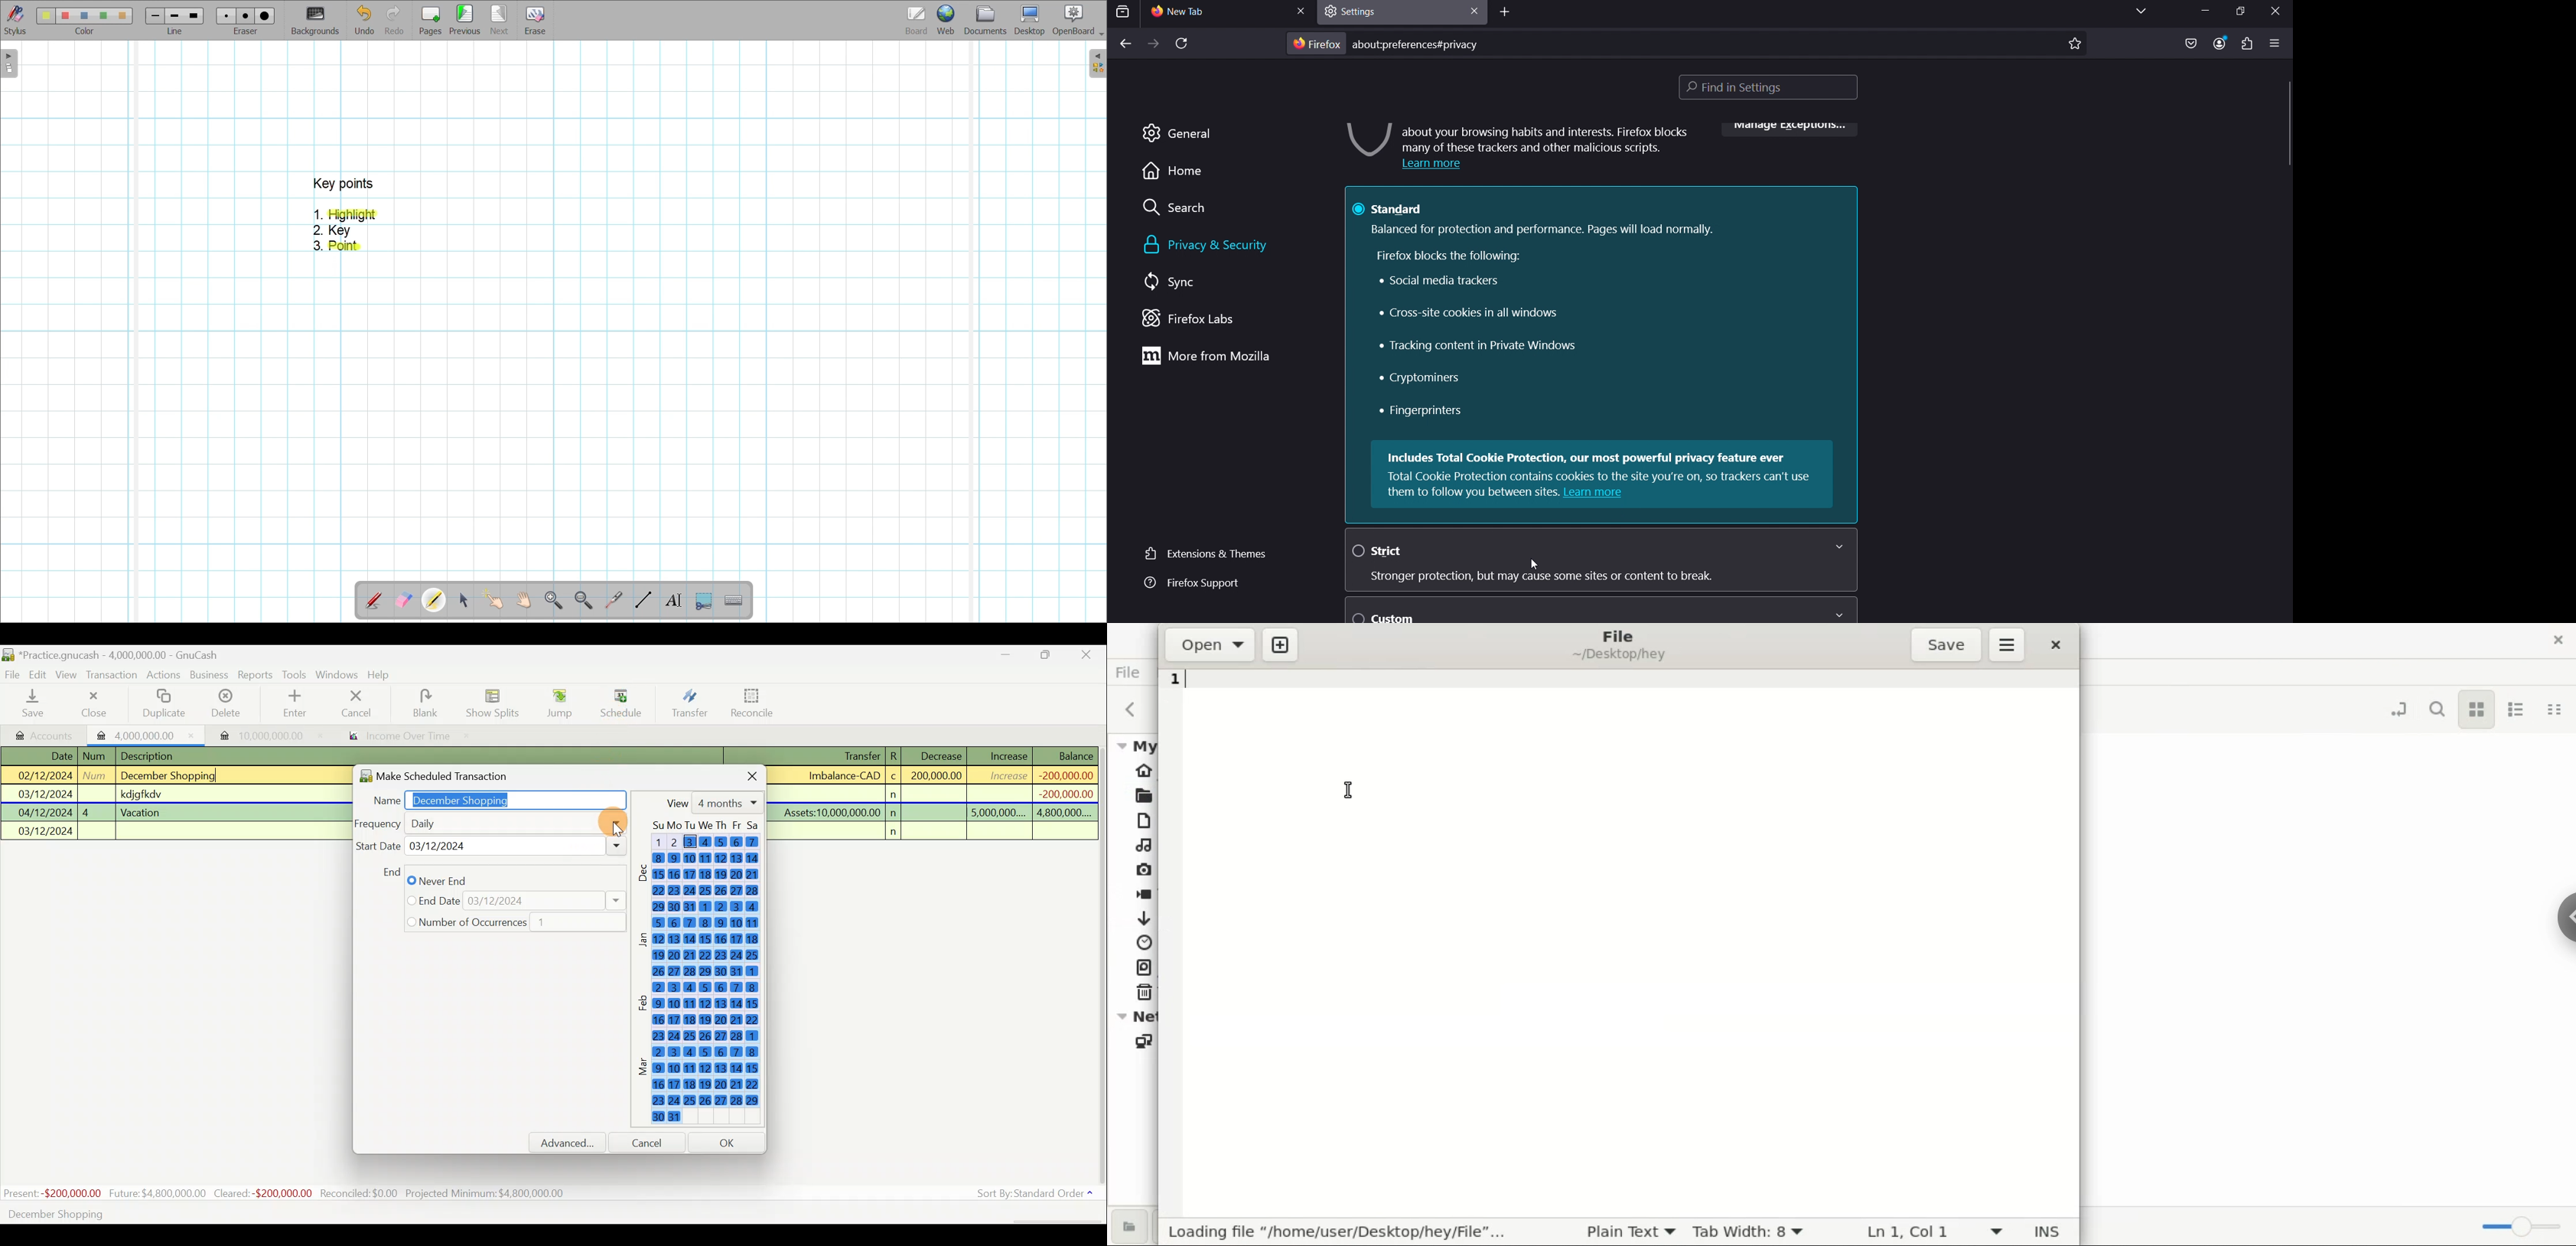  What do you see at coordinates (2245, 44) in the screenshot?
I see `extensions` at bounding box center [2245, 44].